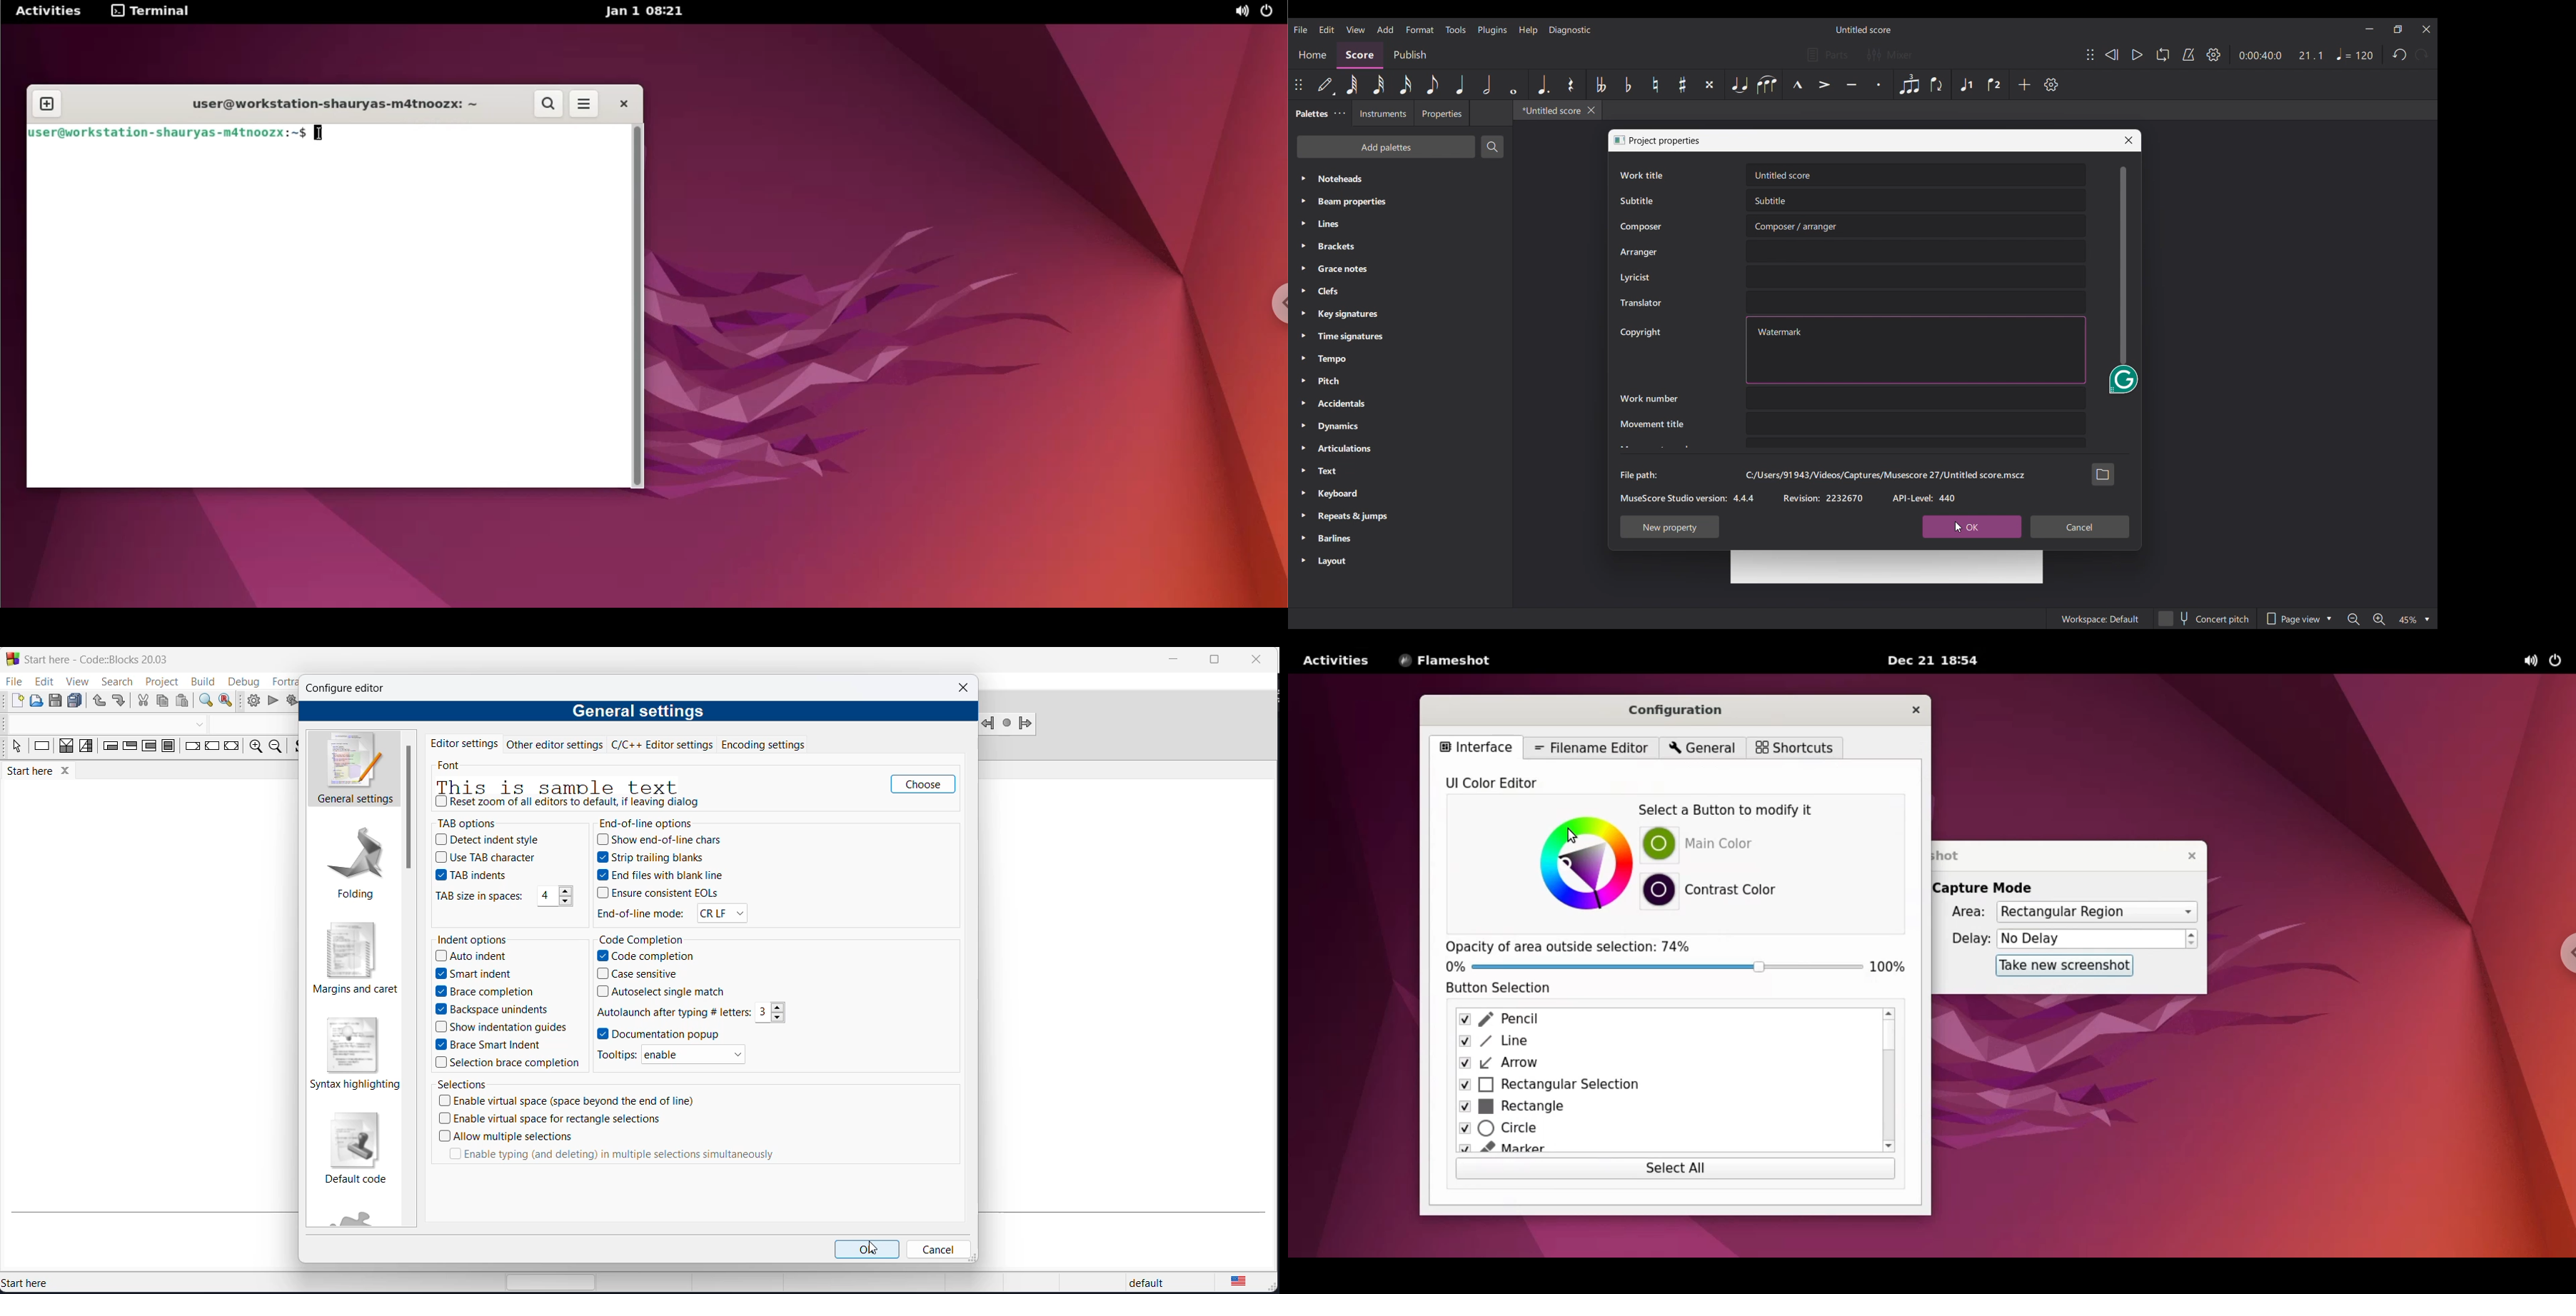 This screenshot has width=2576, height=1316. Describe the element at coordinates (1312, 56) in the screenshot. I see `Home section` at that location.